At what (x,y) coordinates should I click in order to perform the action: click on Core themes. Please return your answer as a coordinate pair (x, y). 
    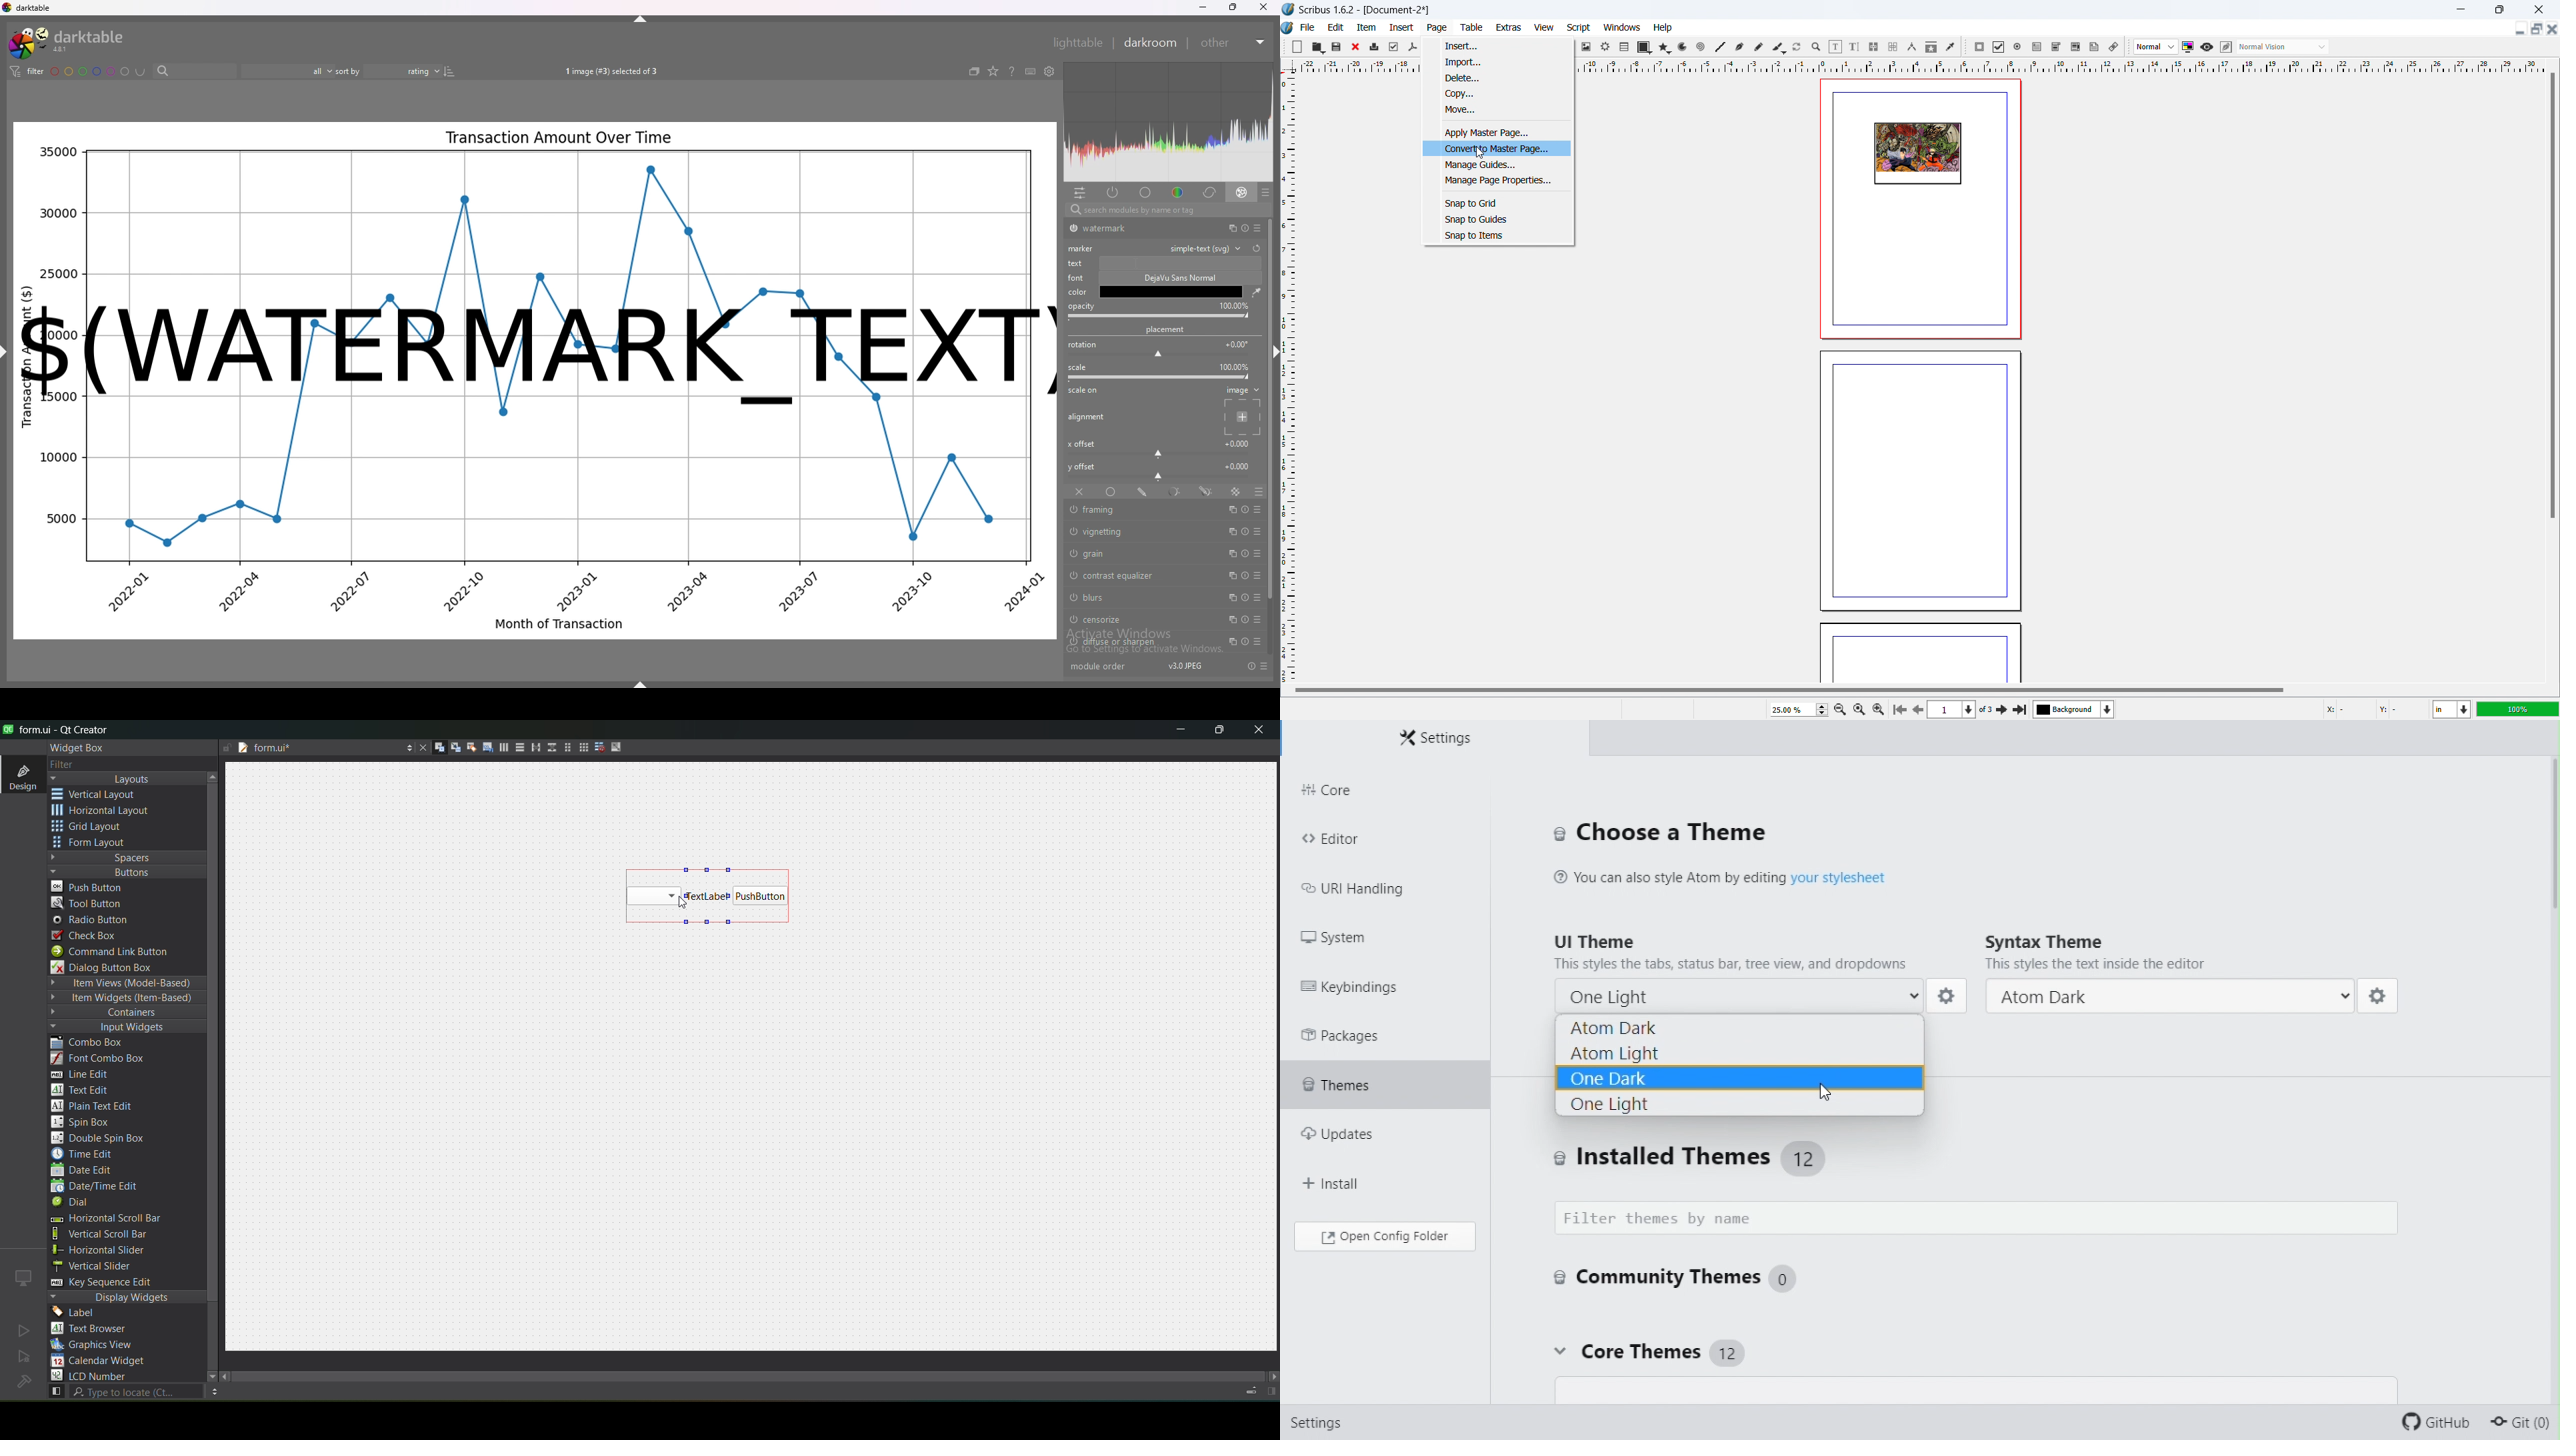
    Looking at the image, I should click on (1646, 1352).